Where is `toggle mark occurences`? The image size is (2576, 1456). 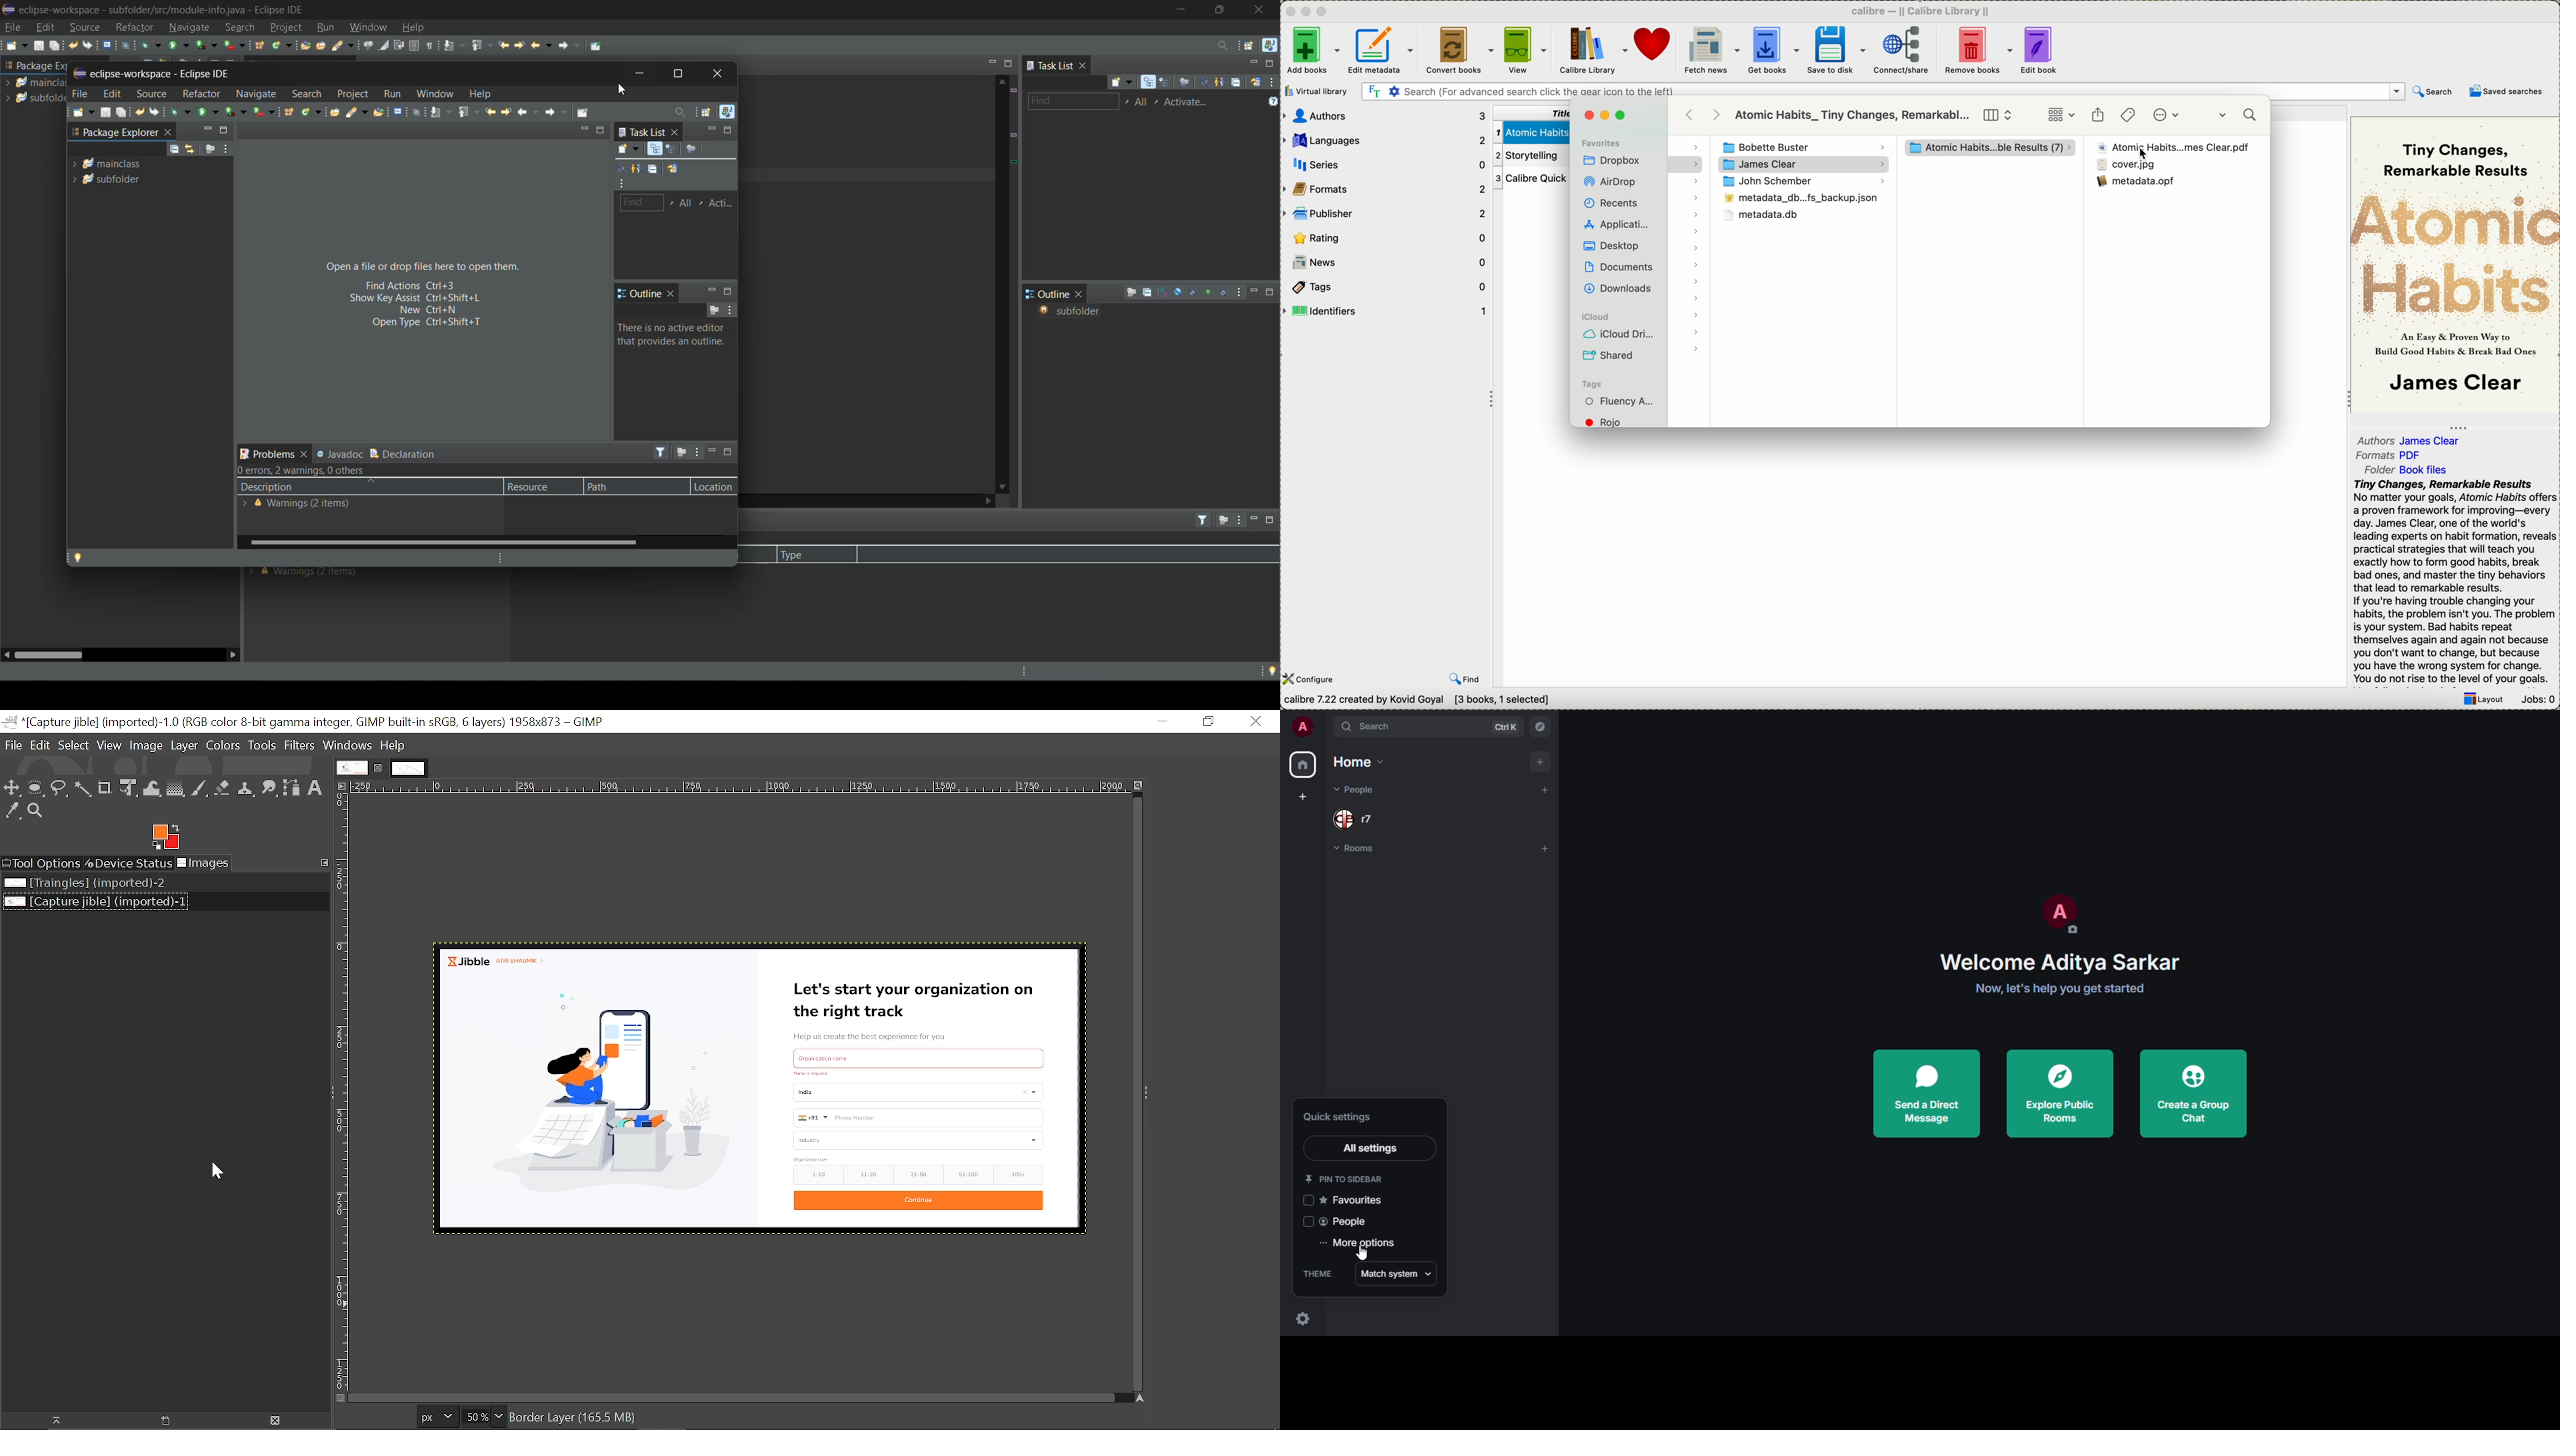
toggle mark occurences is located at coordinates (386, 47).